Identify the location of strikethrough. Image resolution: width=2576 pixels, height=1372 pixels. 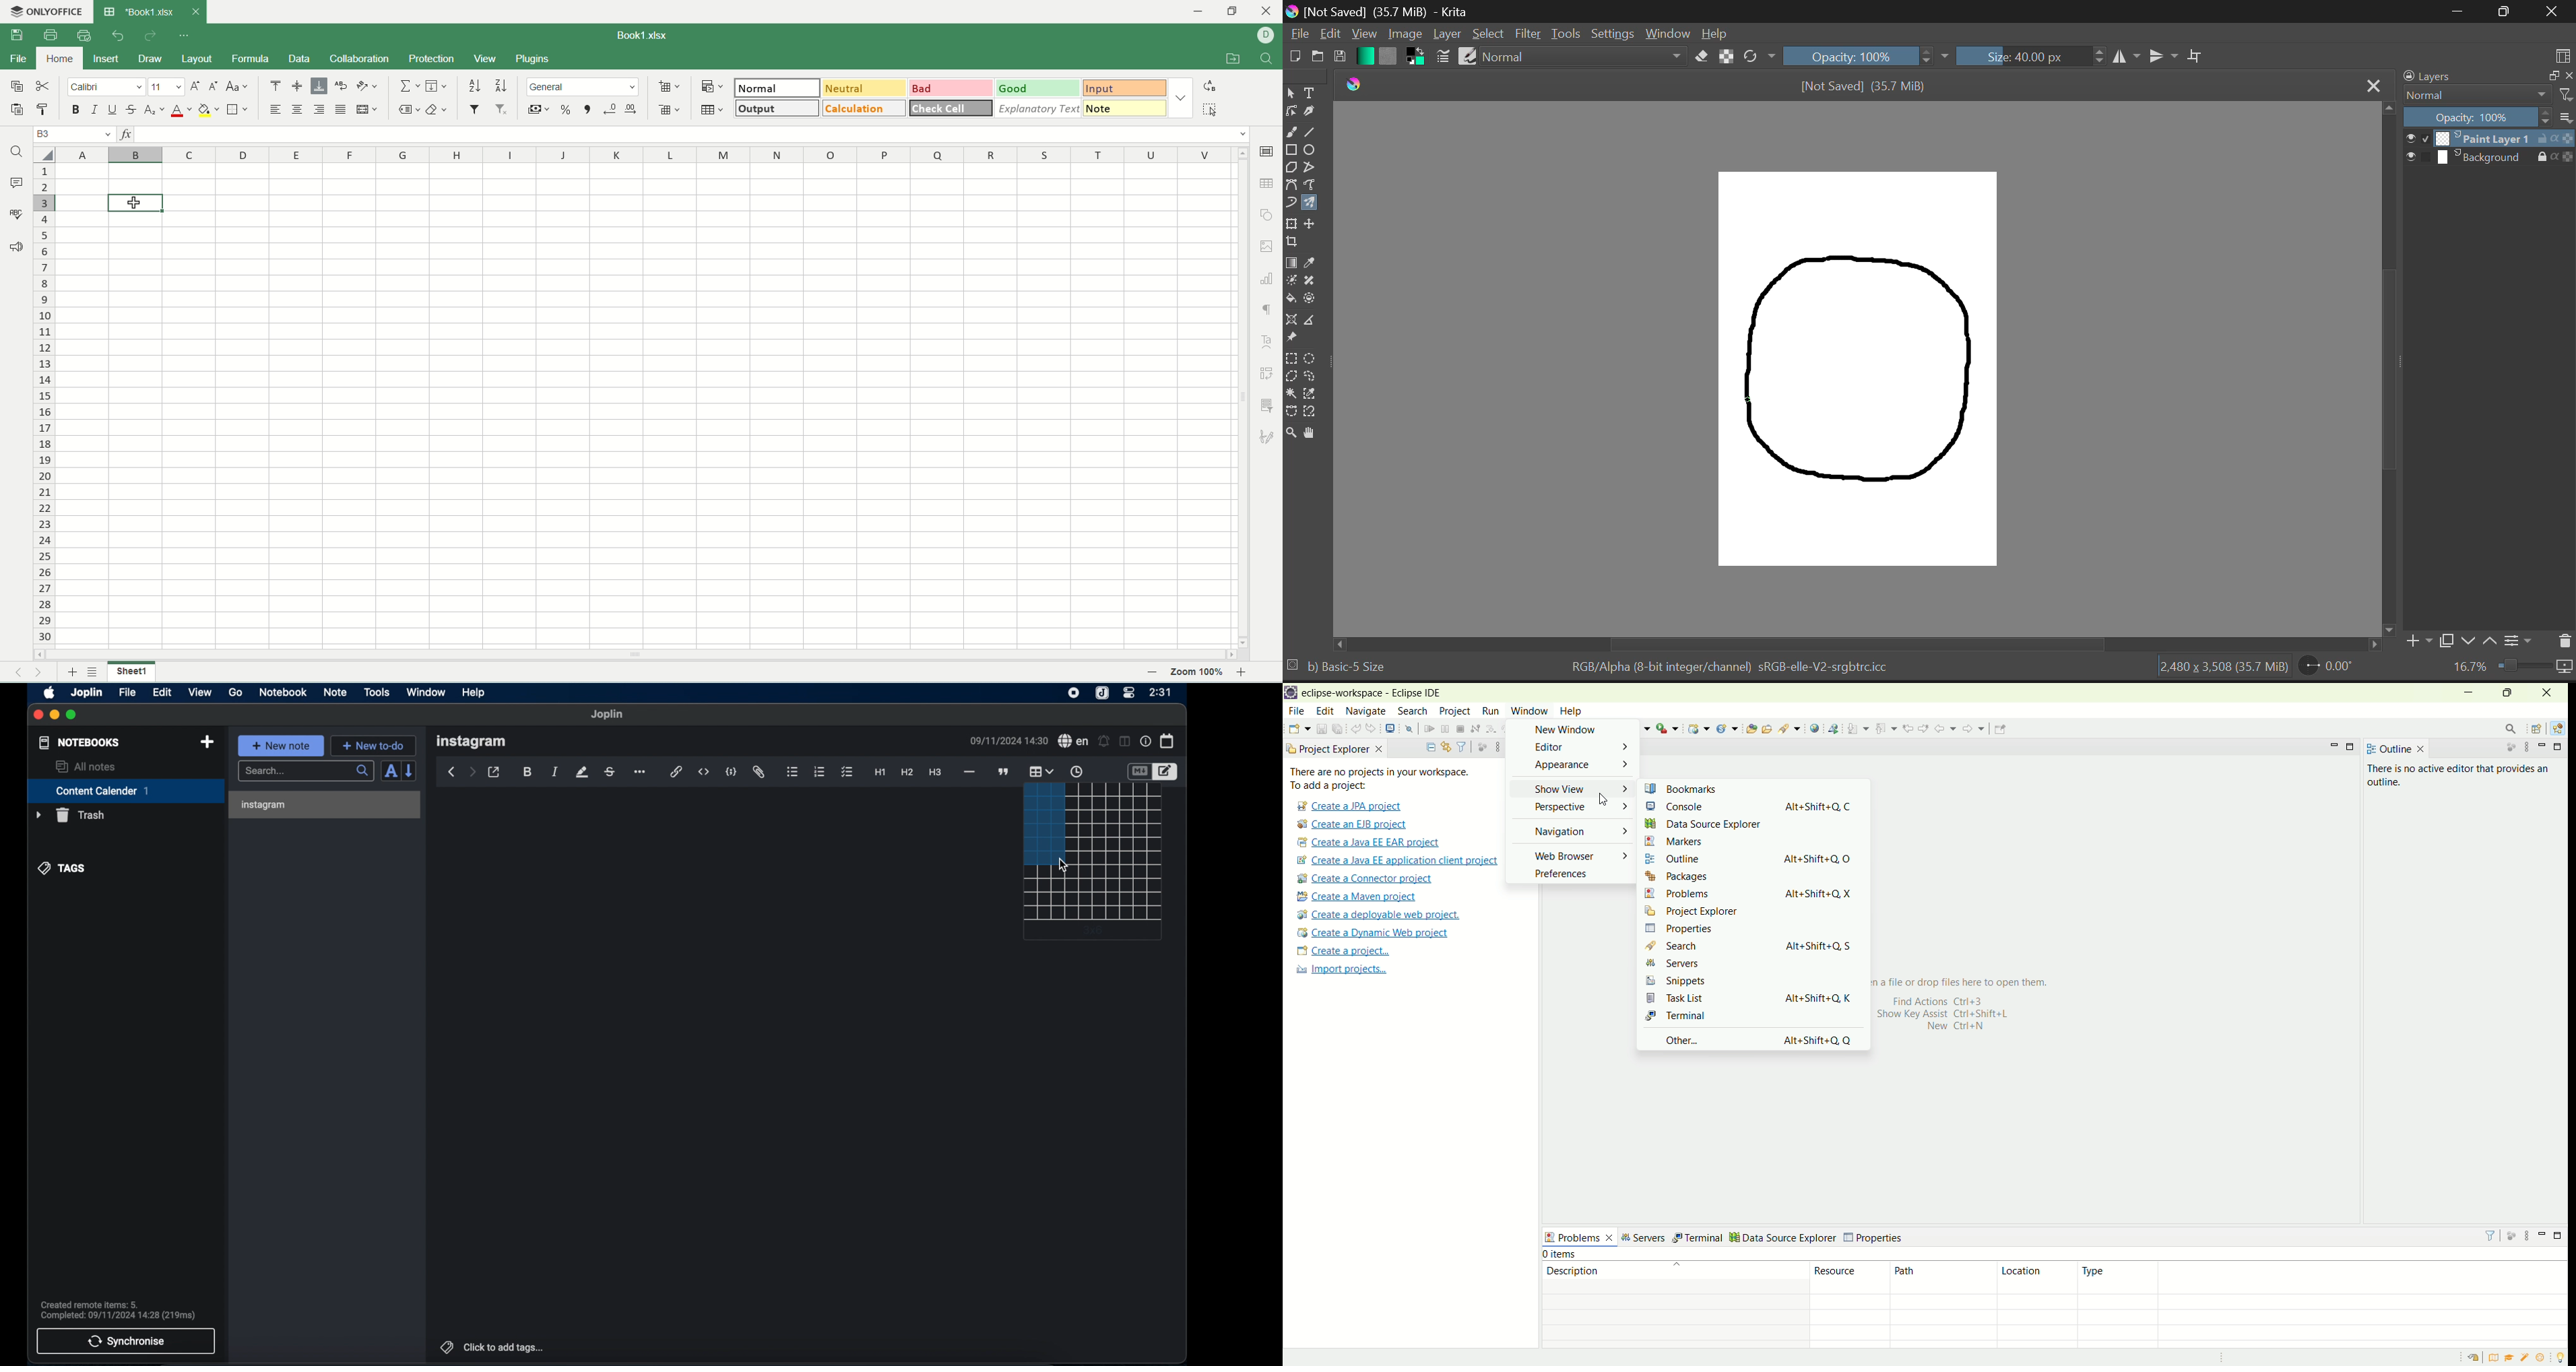
(609, 773).